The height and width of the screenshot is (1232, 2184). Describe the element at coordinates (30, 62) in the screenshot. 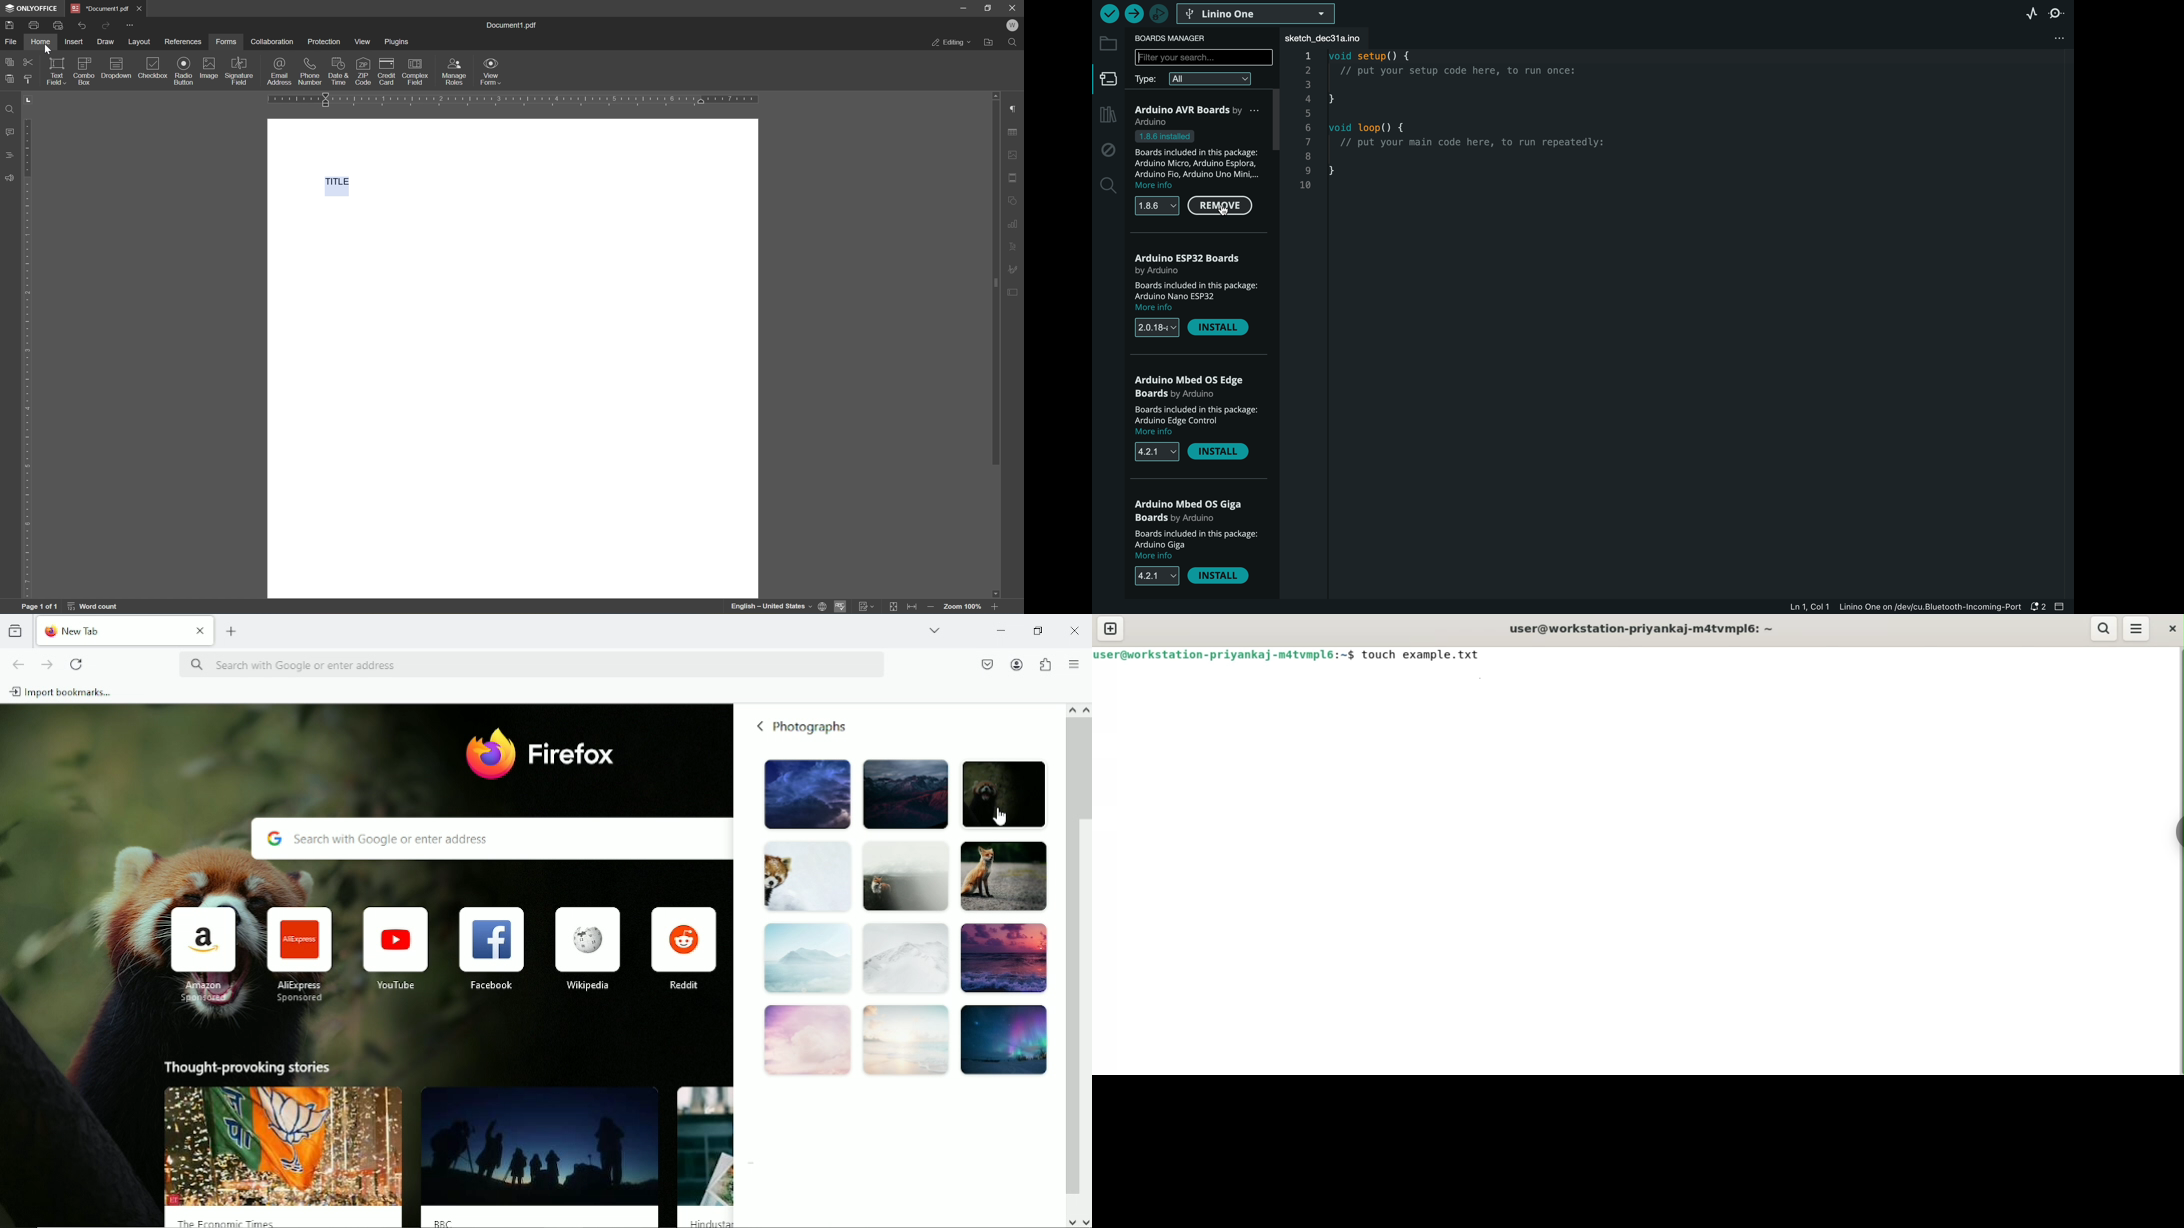

I see `cut` at that location.